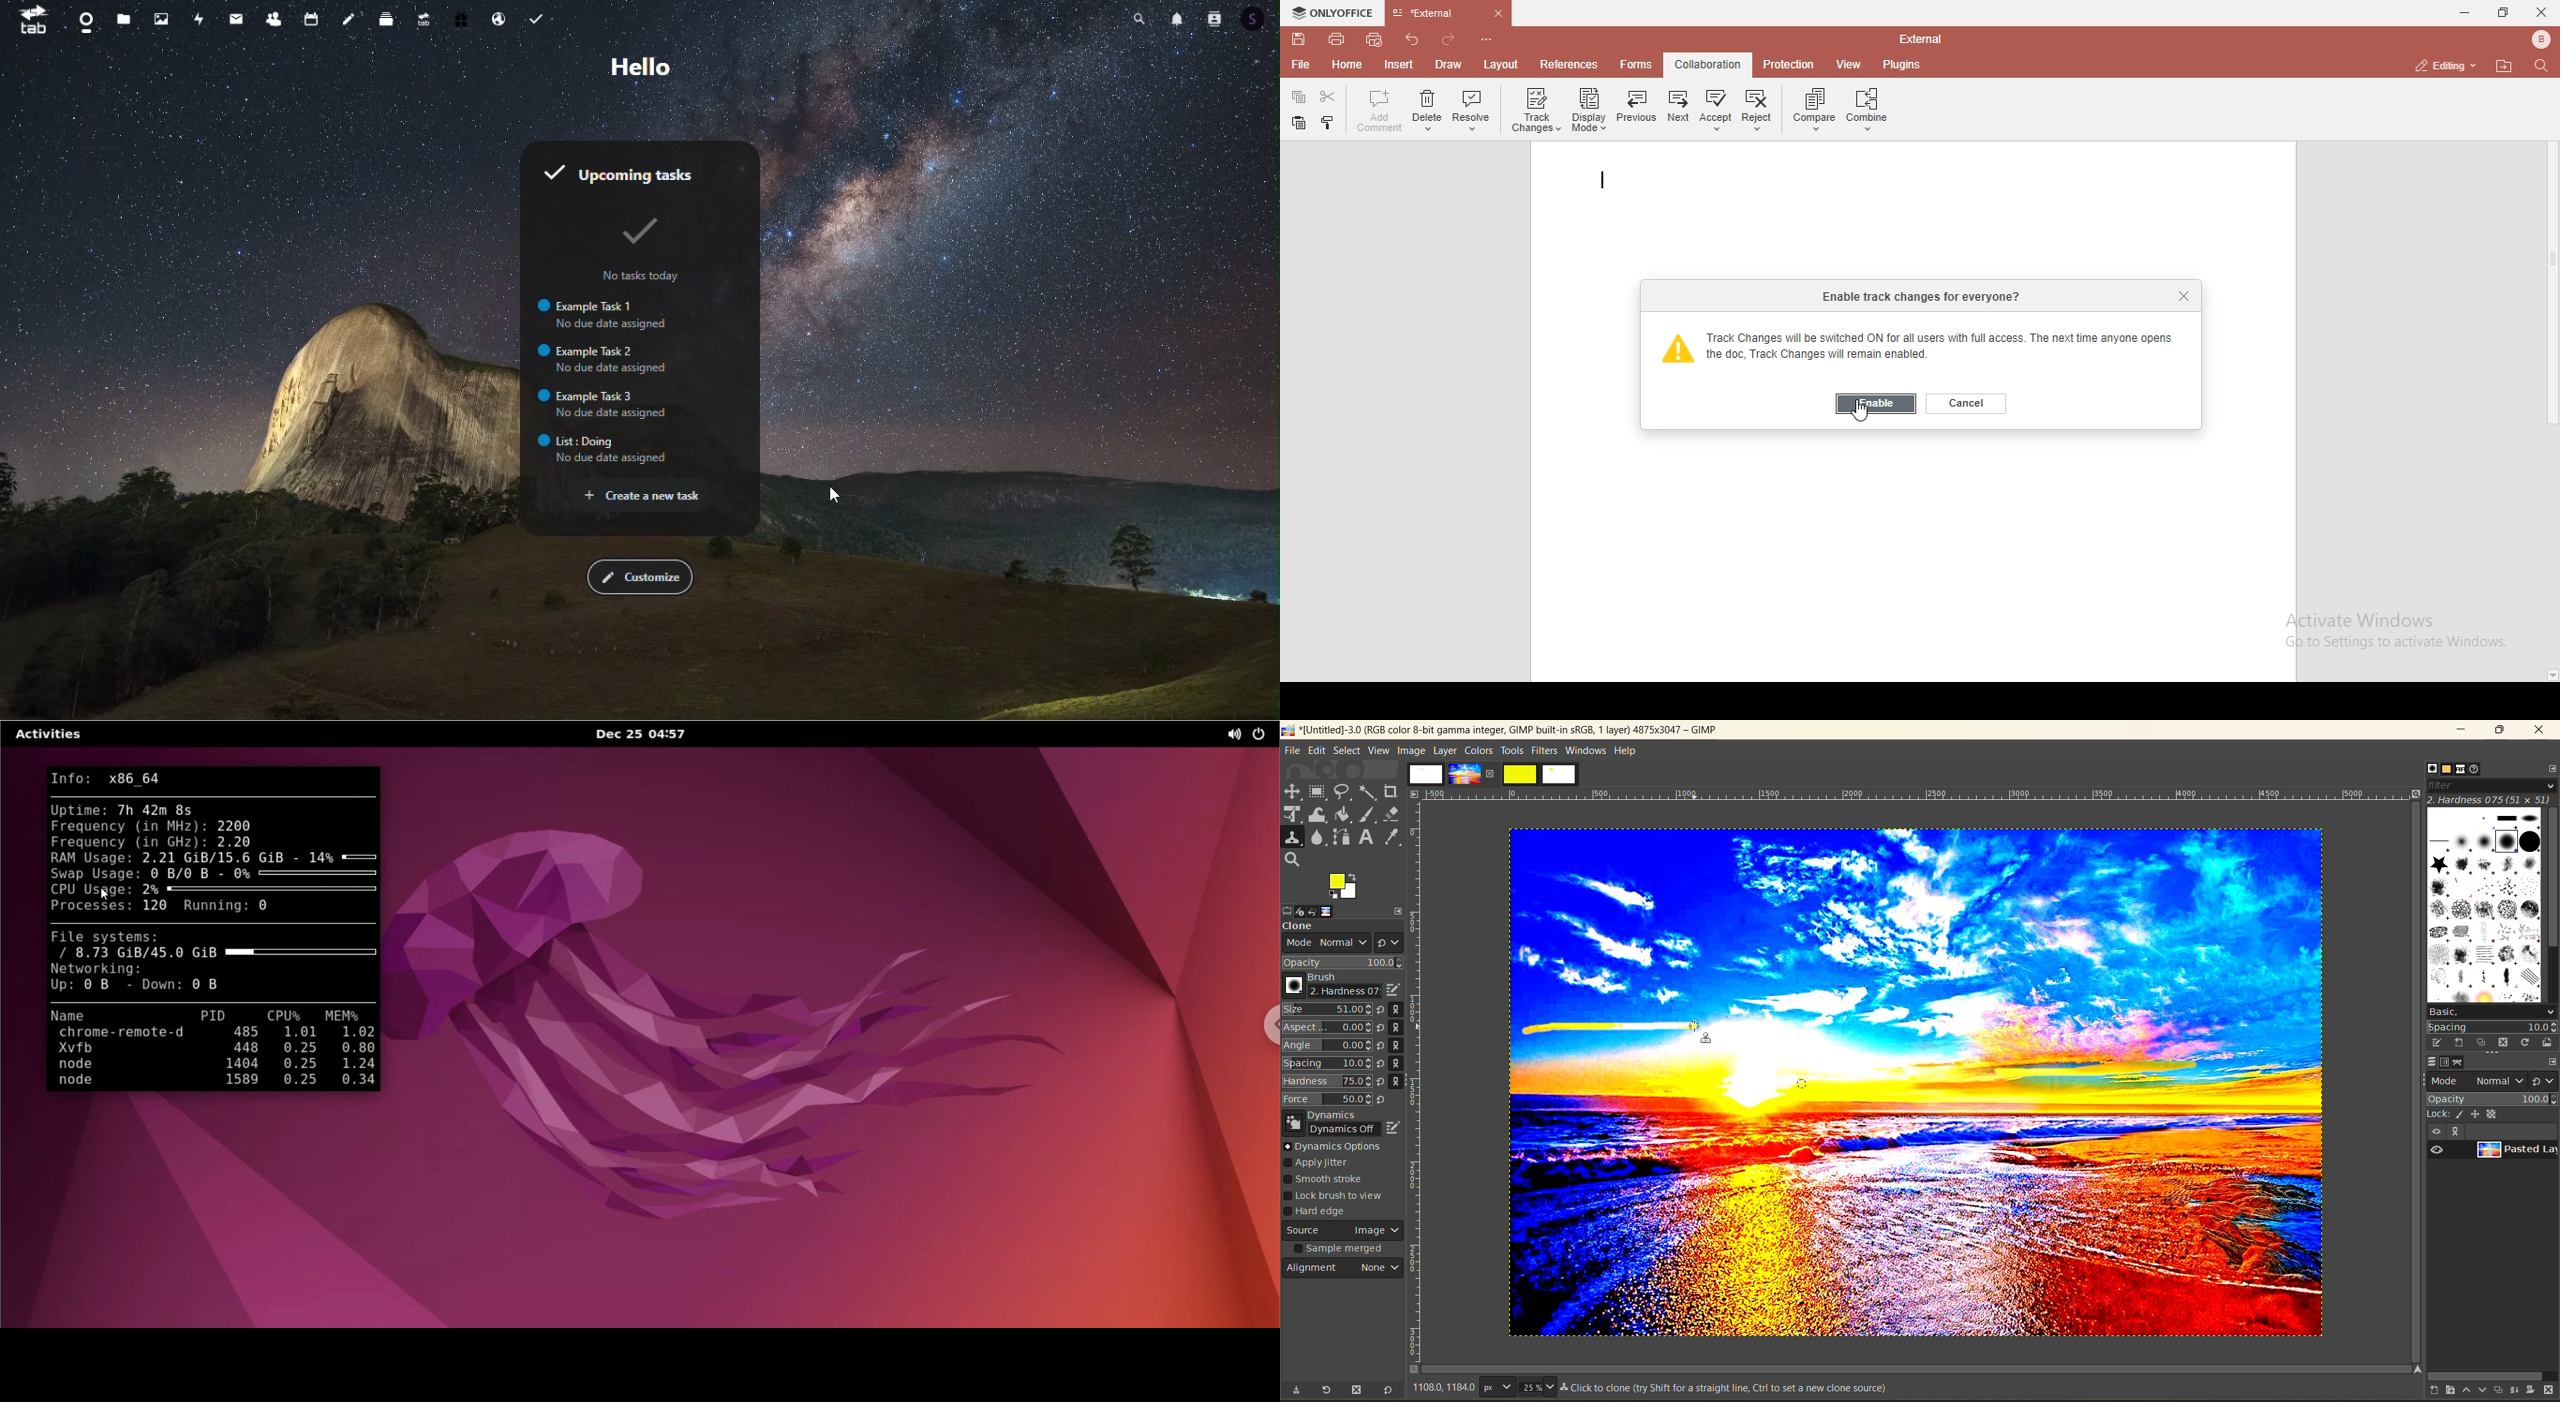  What do you see at coordinates (1338, 911) in the screenshot?
I see `image` at bounding box center [1338, 911].